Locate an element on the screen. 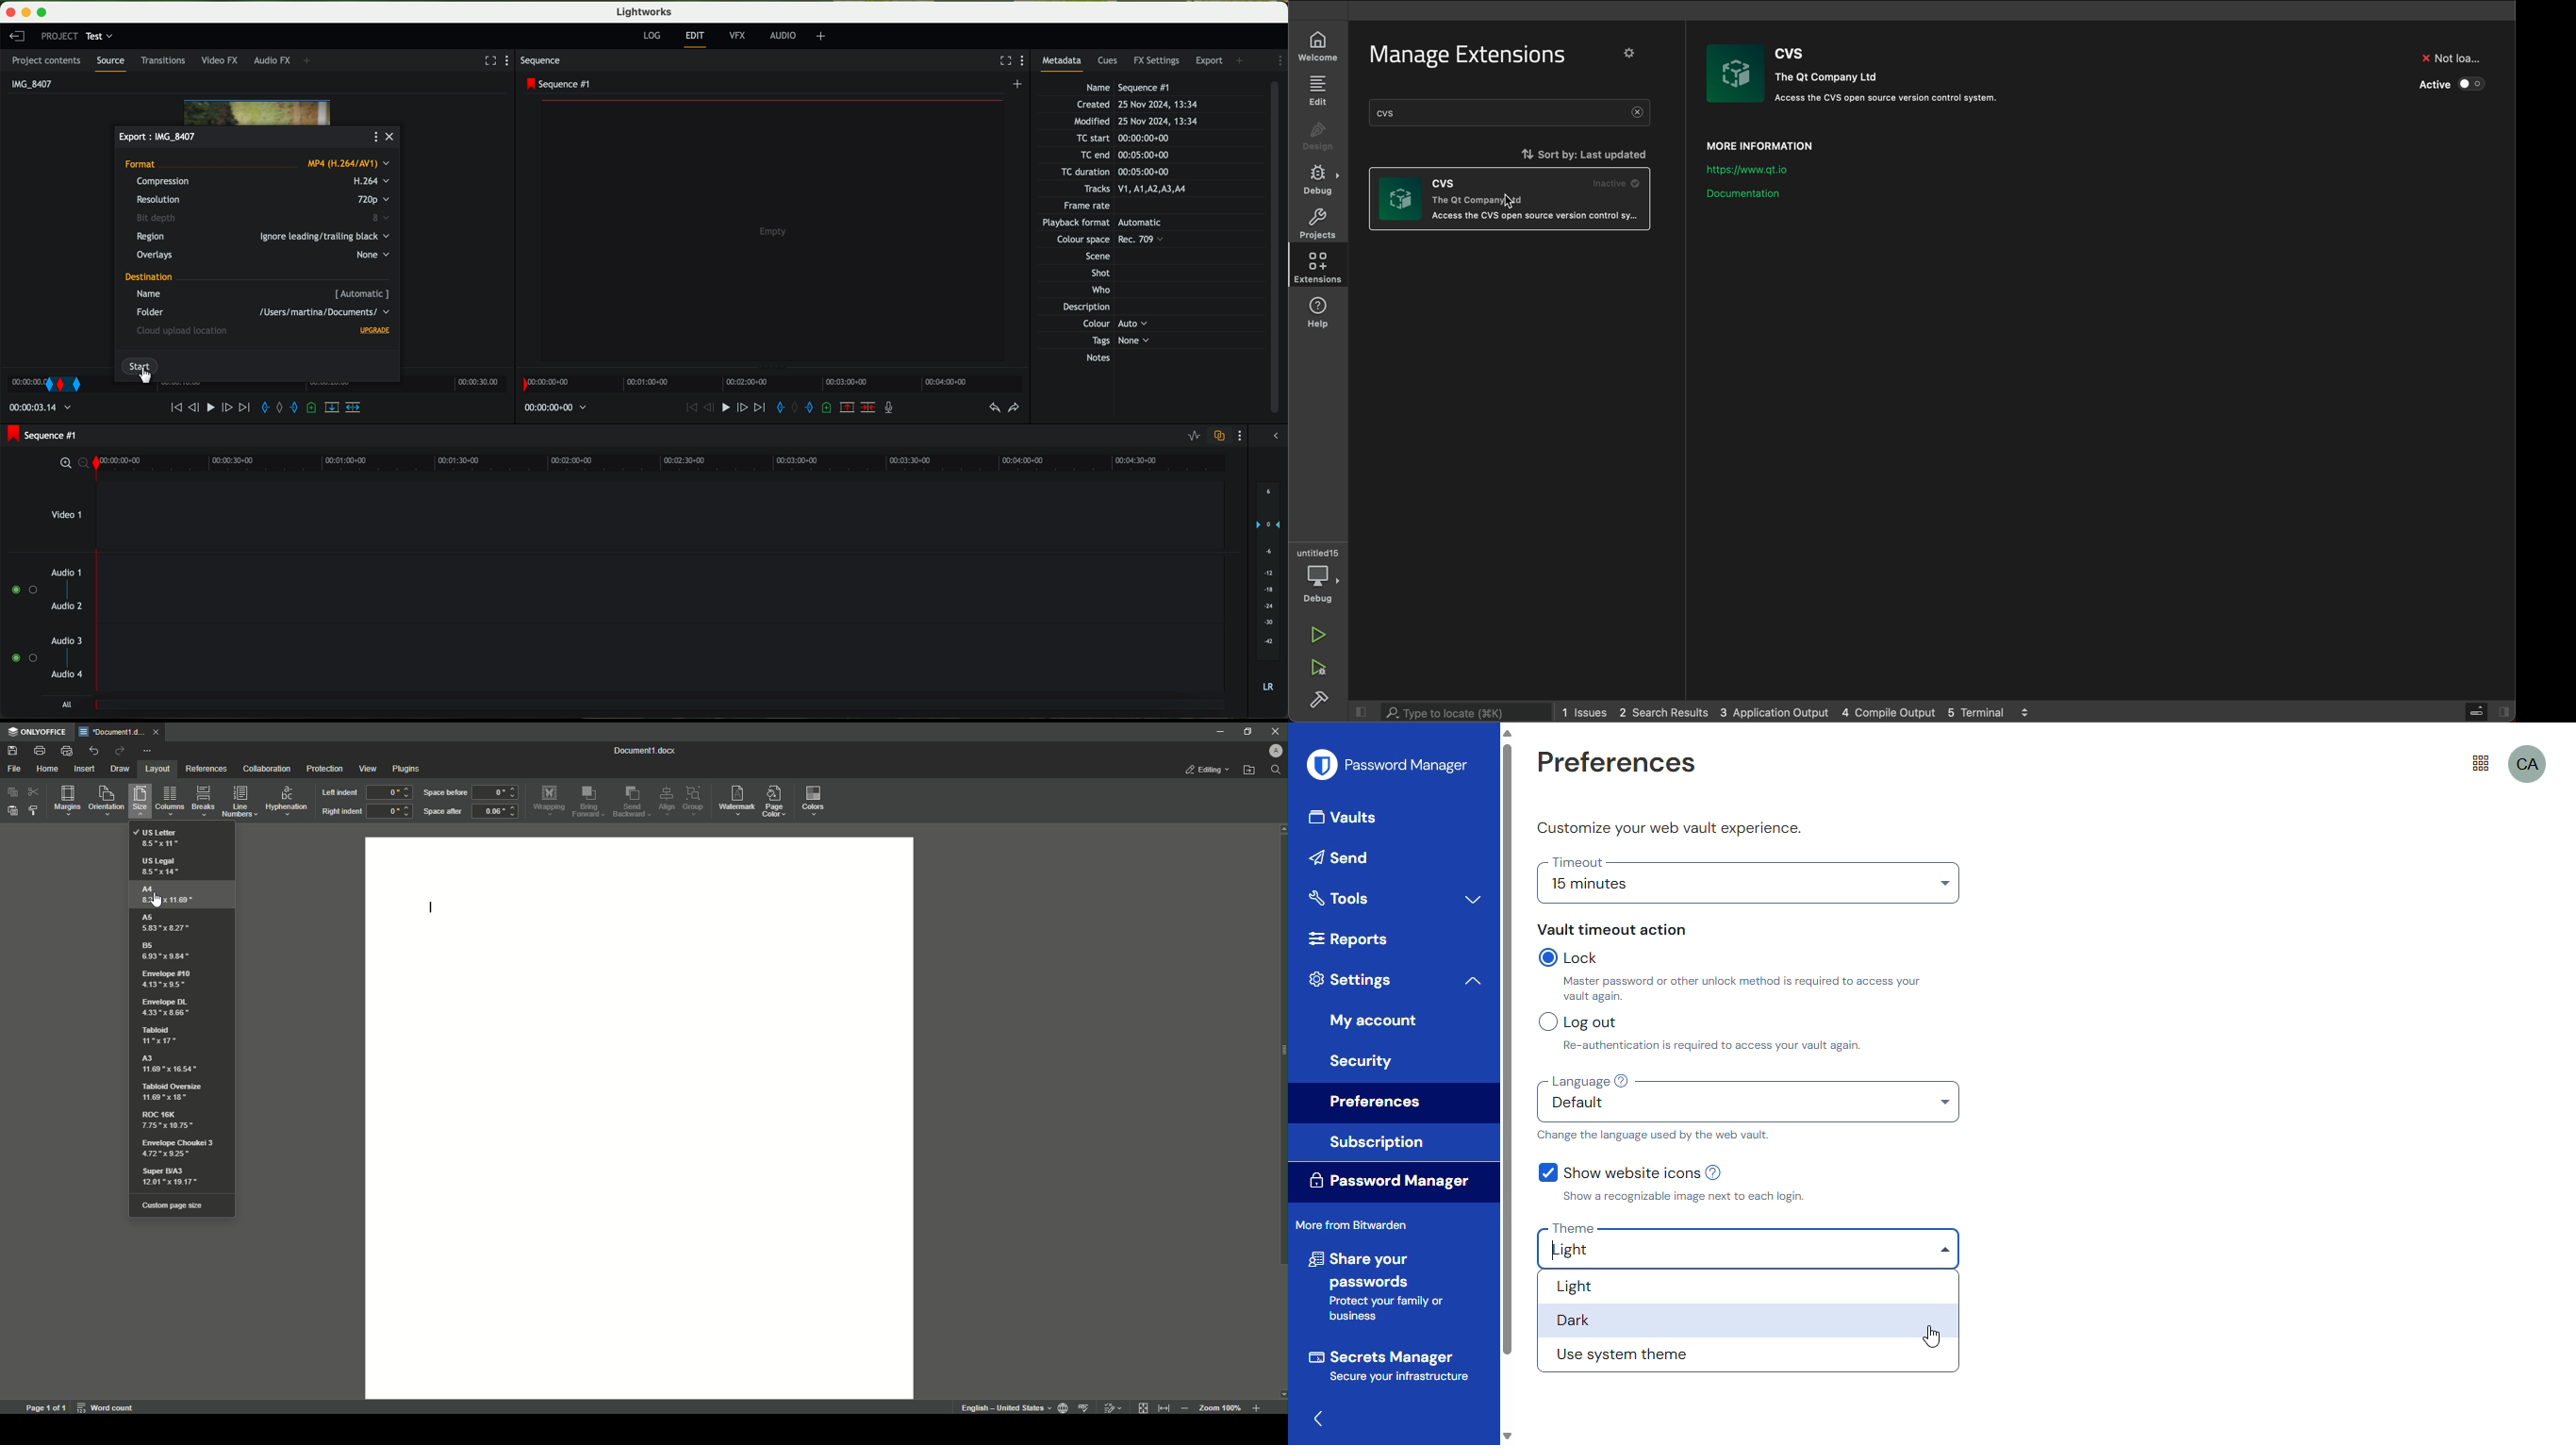 This screenshot has width=2576, height=1456. Tabloid is located at coordinates (159, 1037).